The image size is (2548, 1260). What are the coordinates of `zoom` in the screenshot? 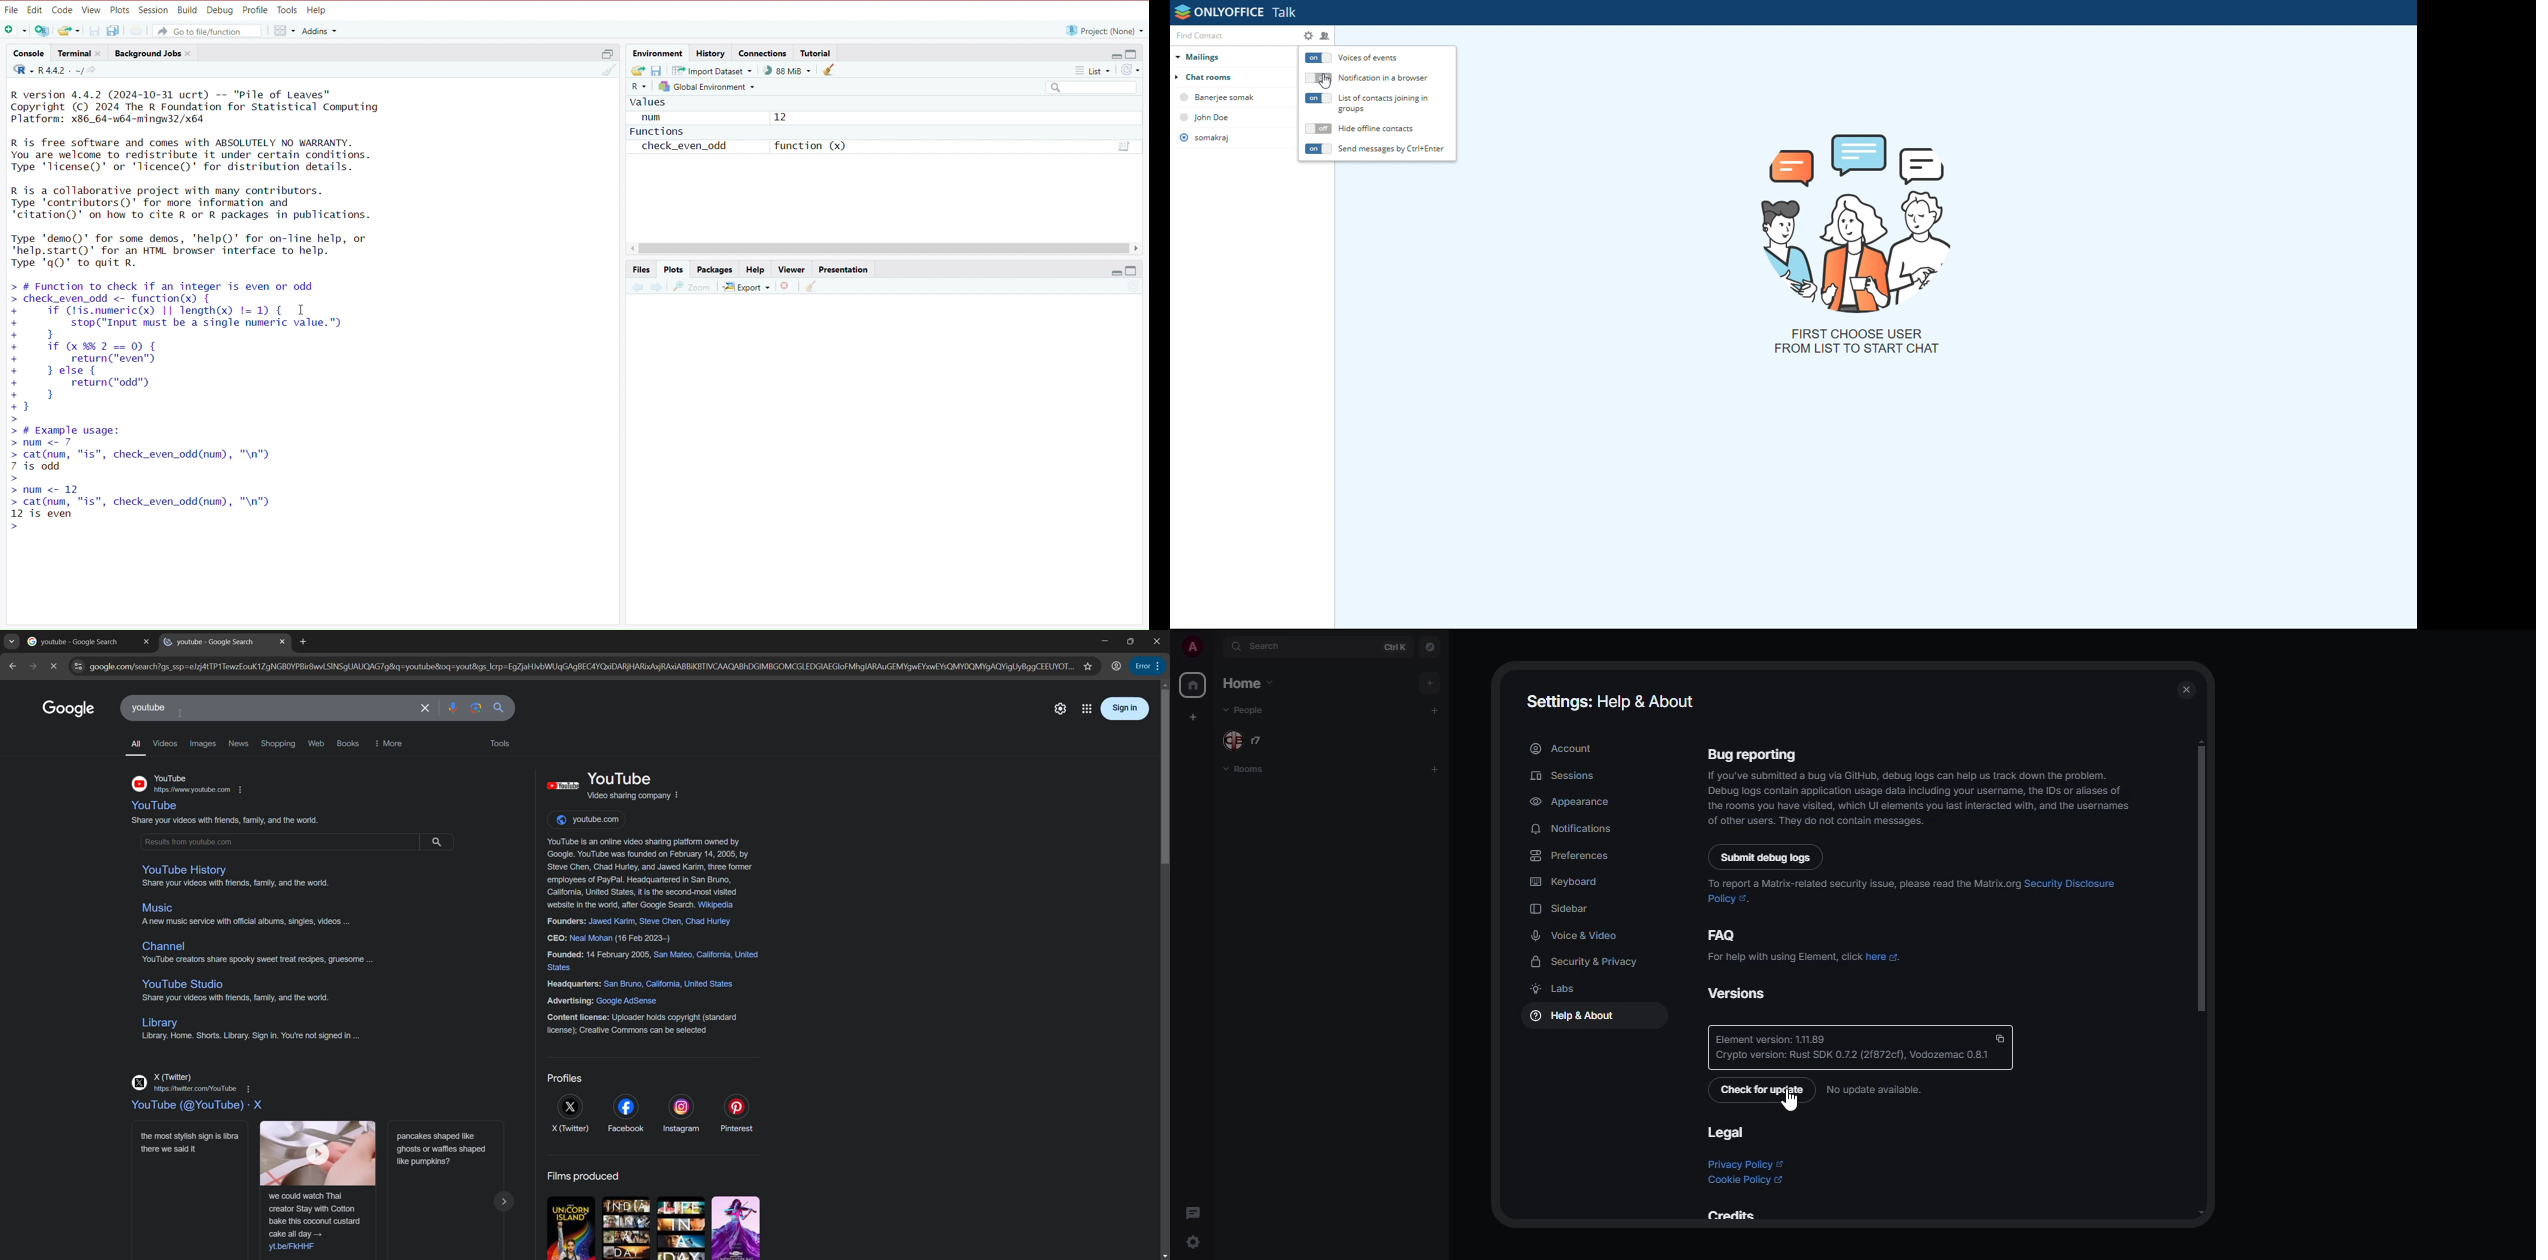 It's located at (693, 288).